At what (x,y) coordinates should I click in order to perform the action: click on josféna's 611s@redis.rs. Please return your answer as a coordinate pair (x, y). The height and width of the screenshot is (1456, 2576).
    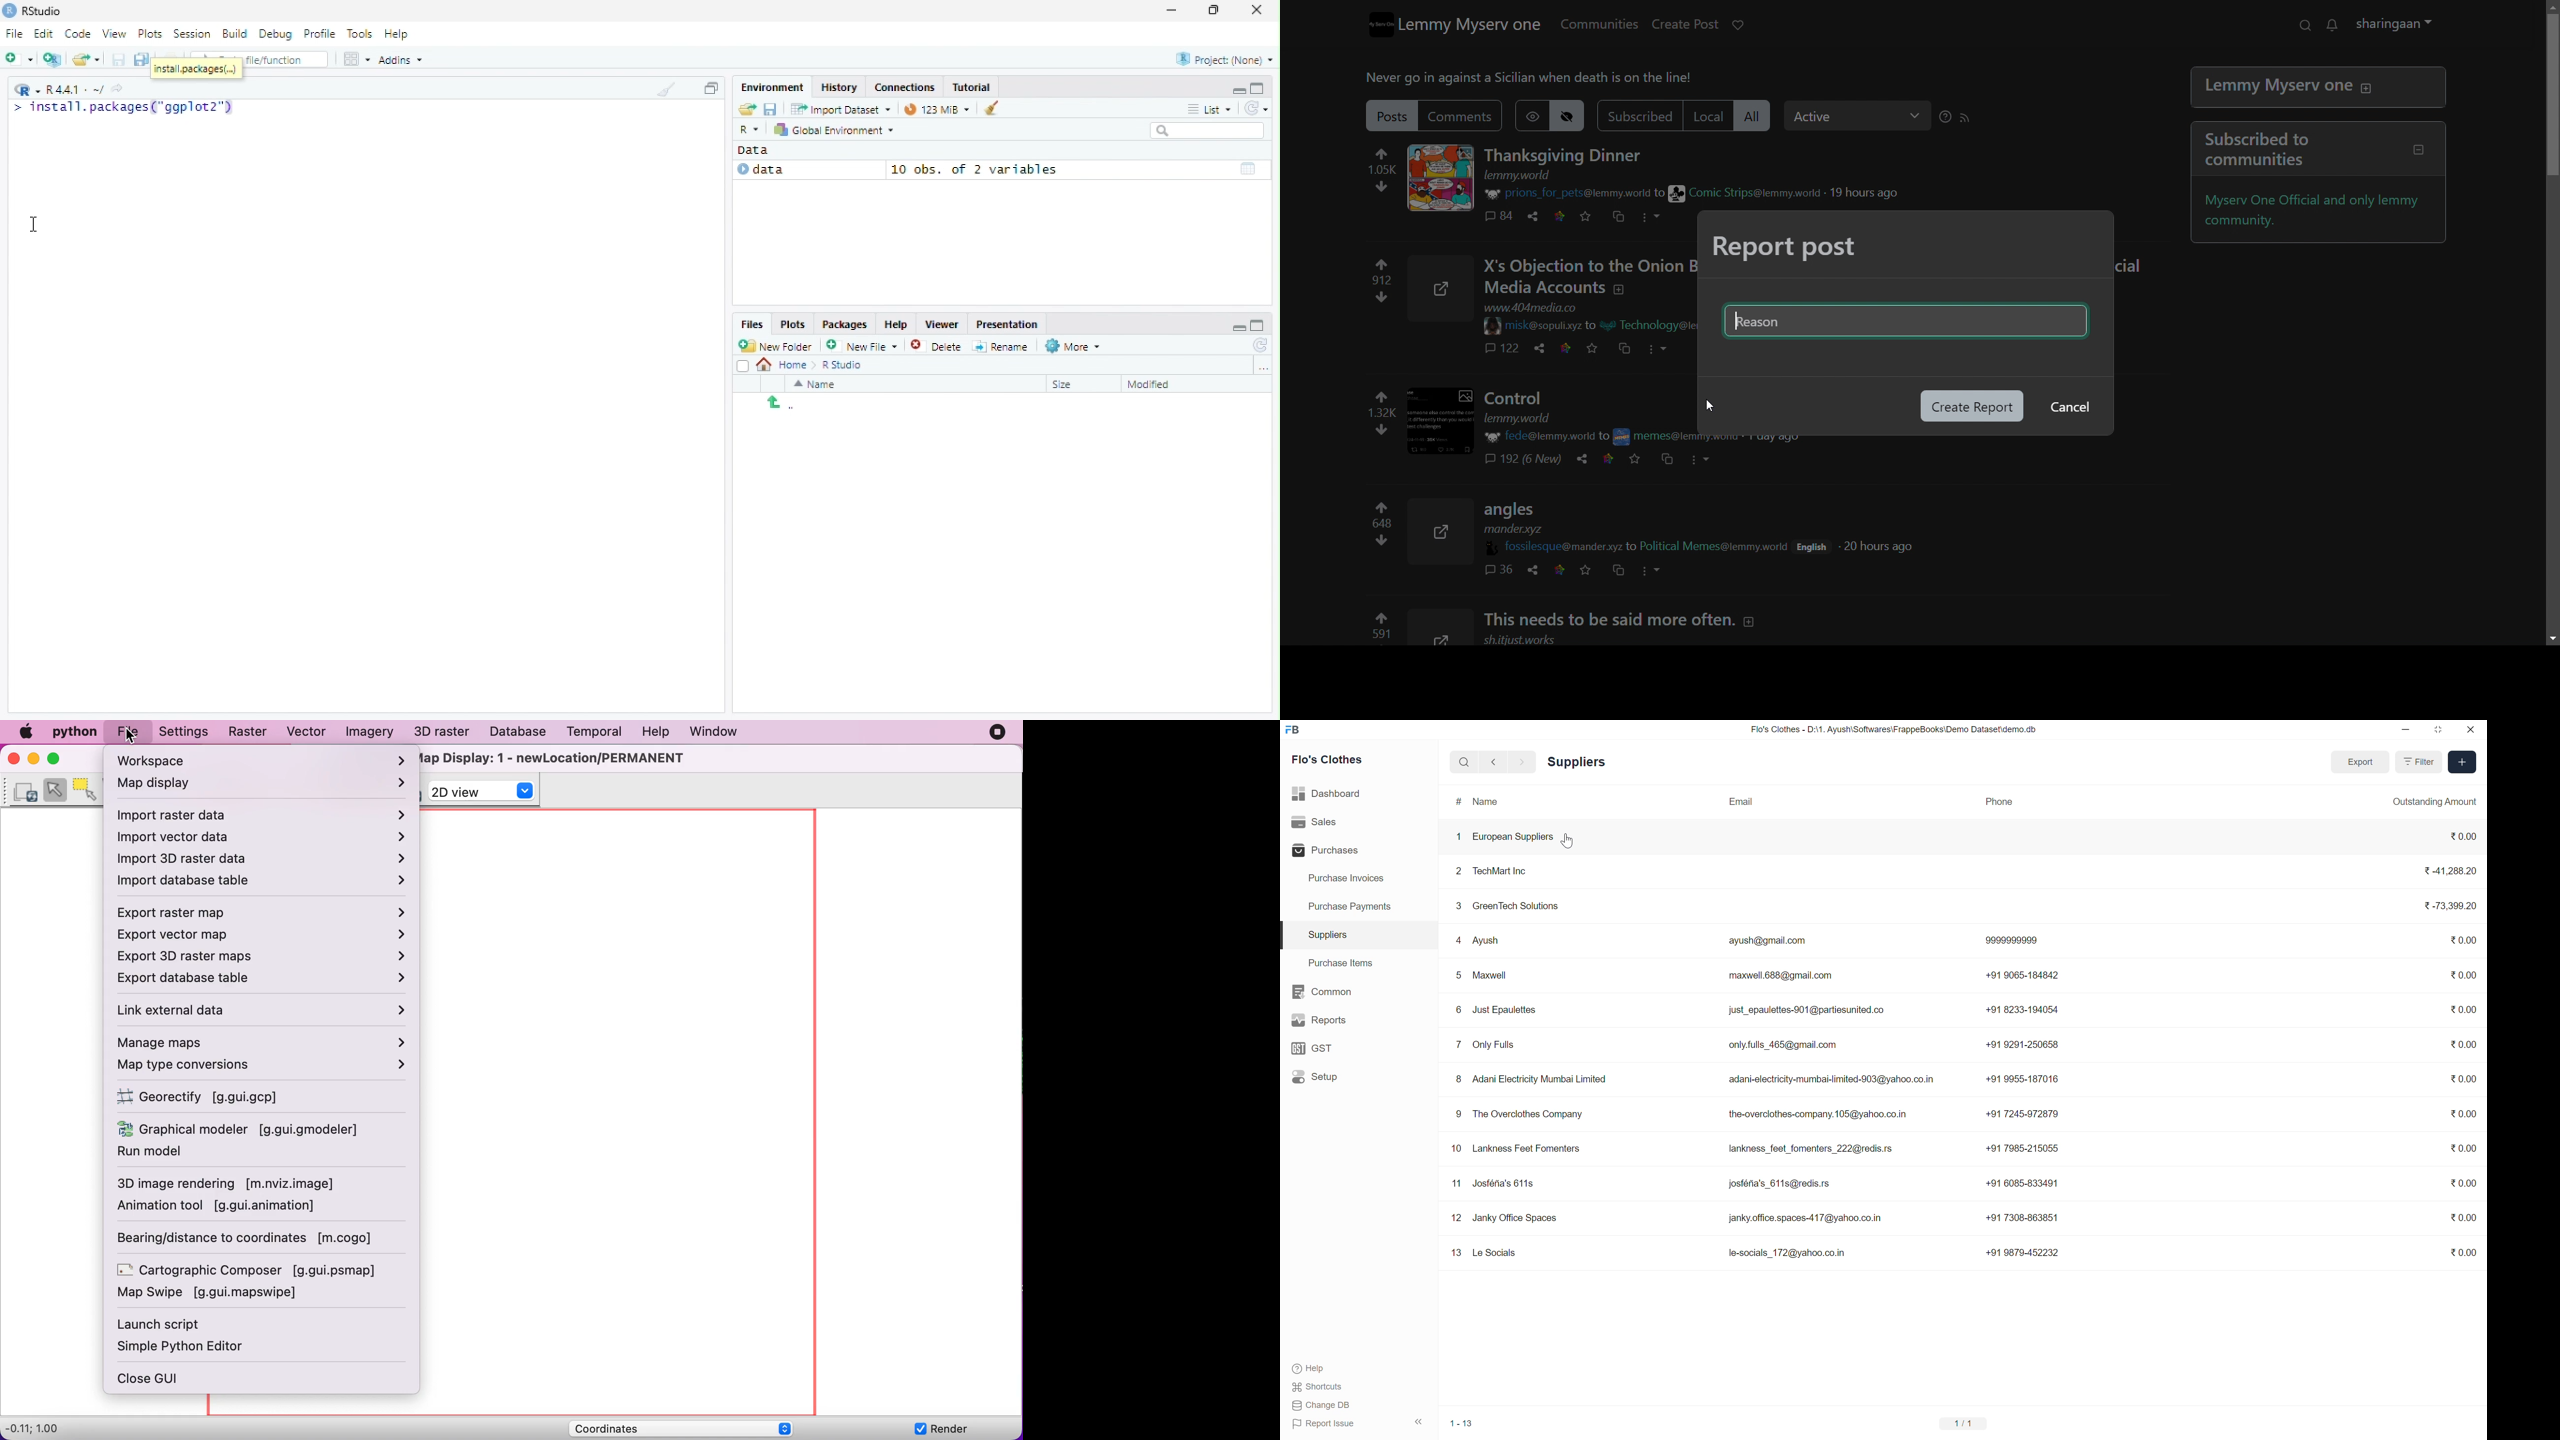
    Looking at the image, I should click on (1775, 1182).